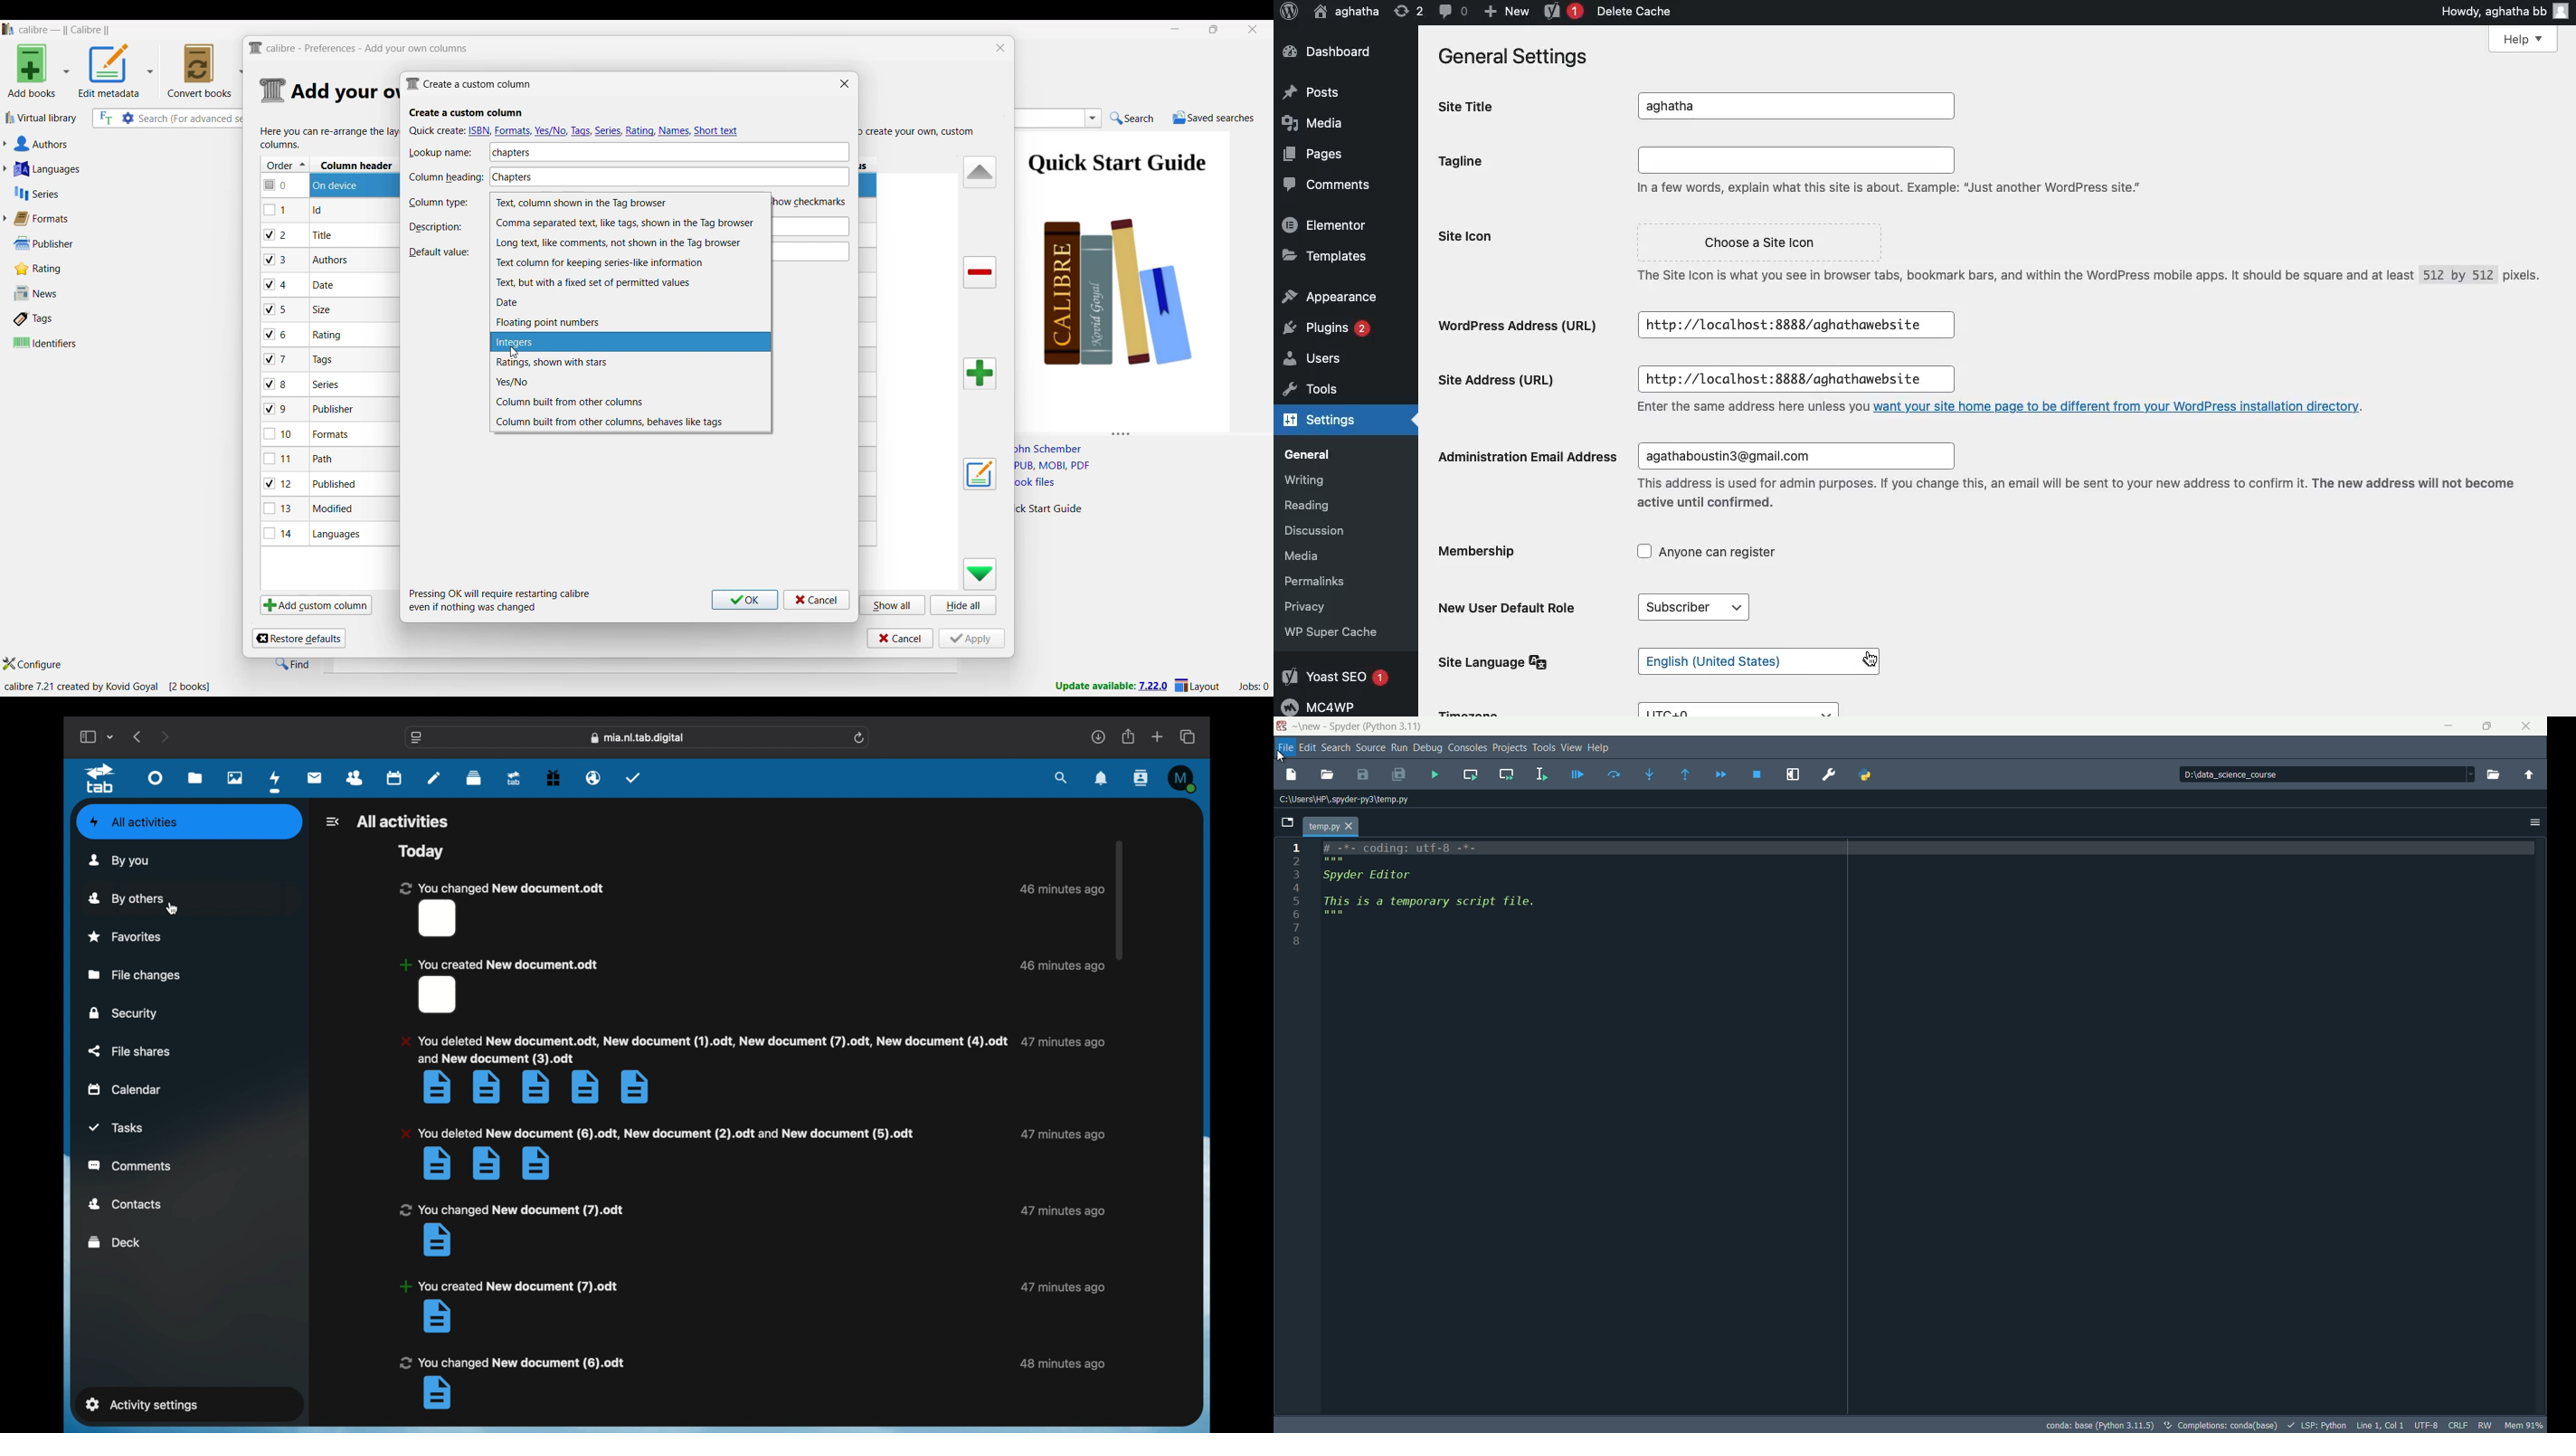  Describe the element at coordinates (1157, 736) in the screenshot. I see `new tab` at that location.